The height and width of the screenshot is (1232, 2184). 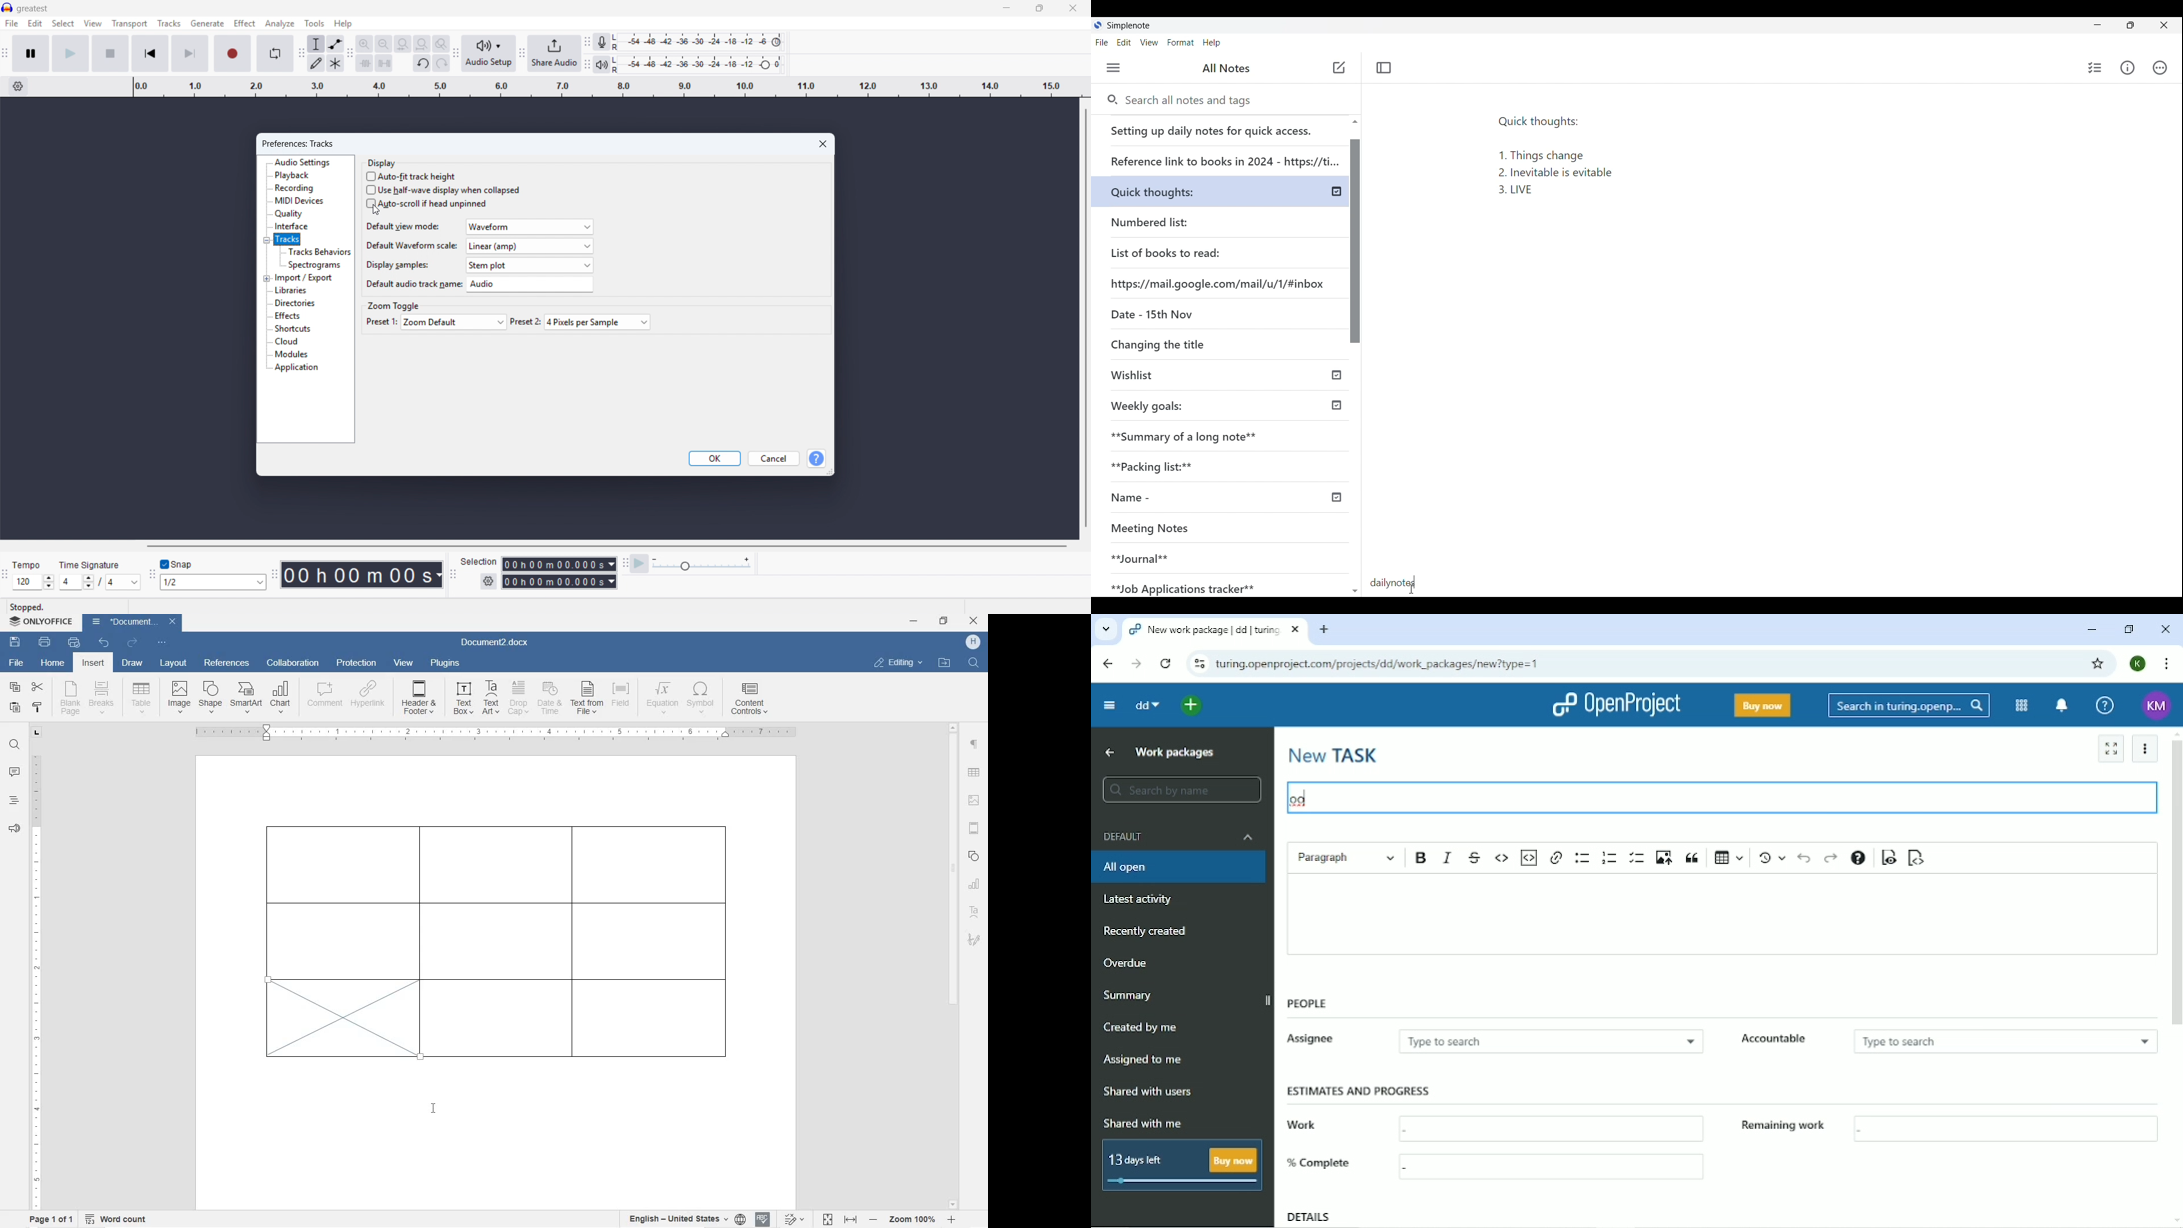 I want to click on Details, so click(x=1309, y=1217).